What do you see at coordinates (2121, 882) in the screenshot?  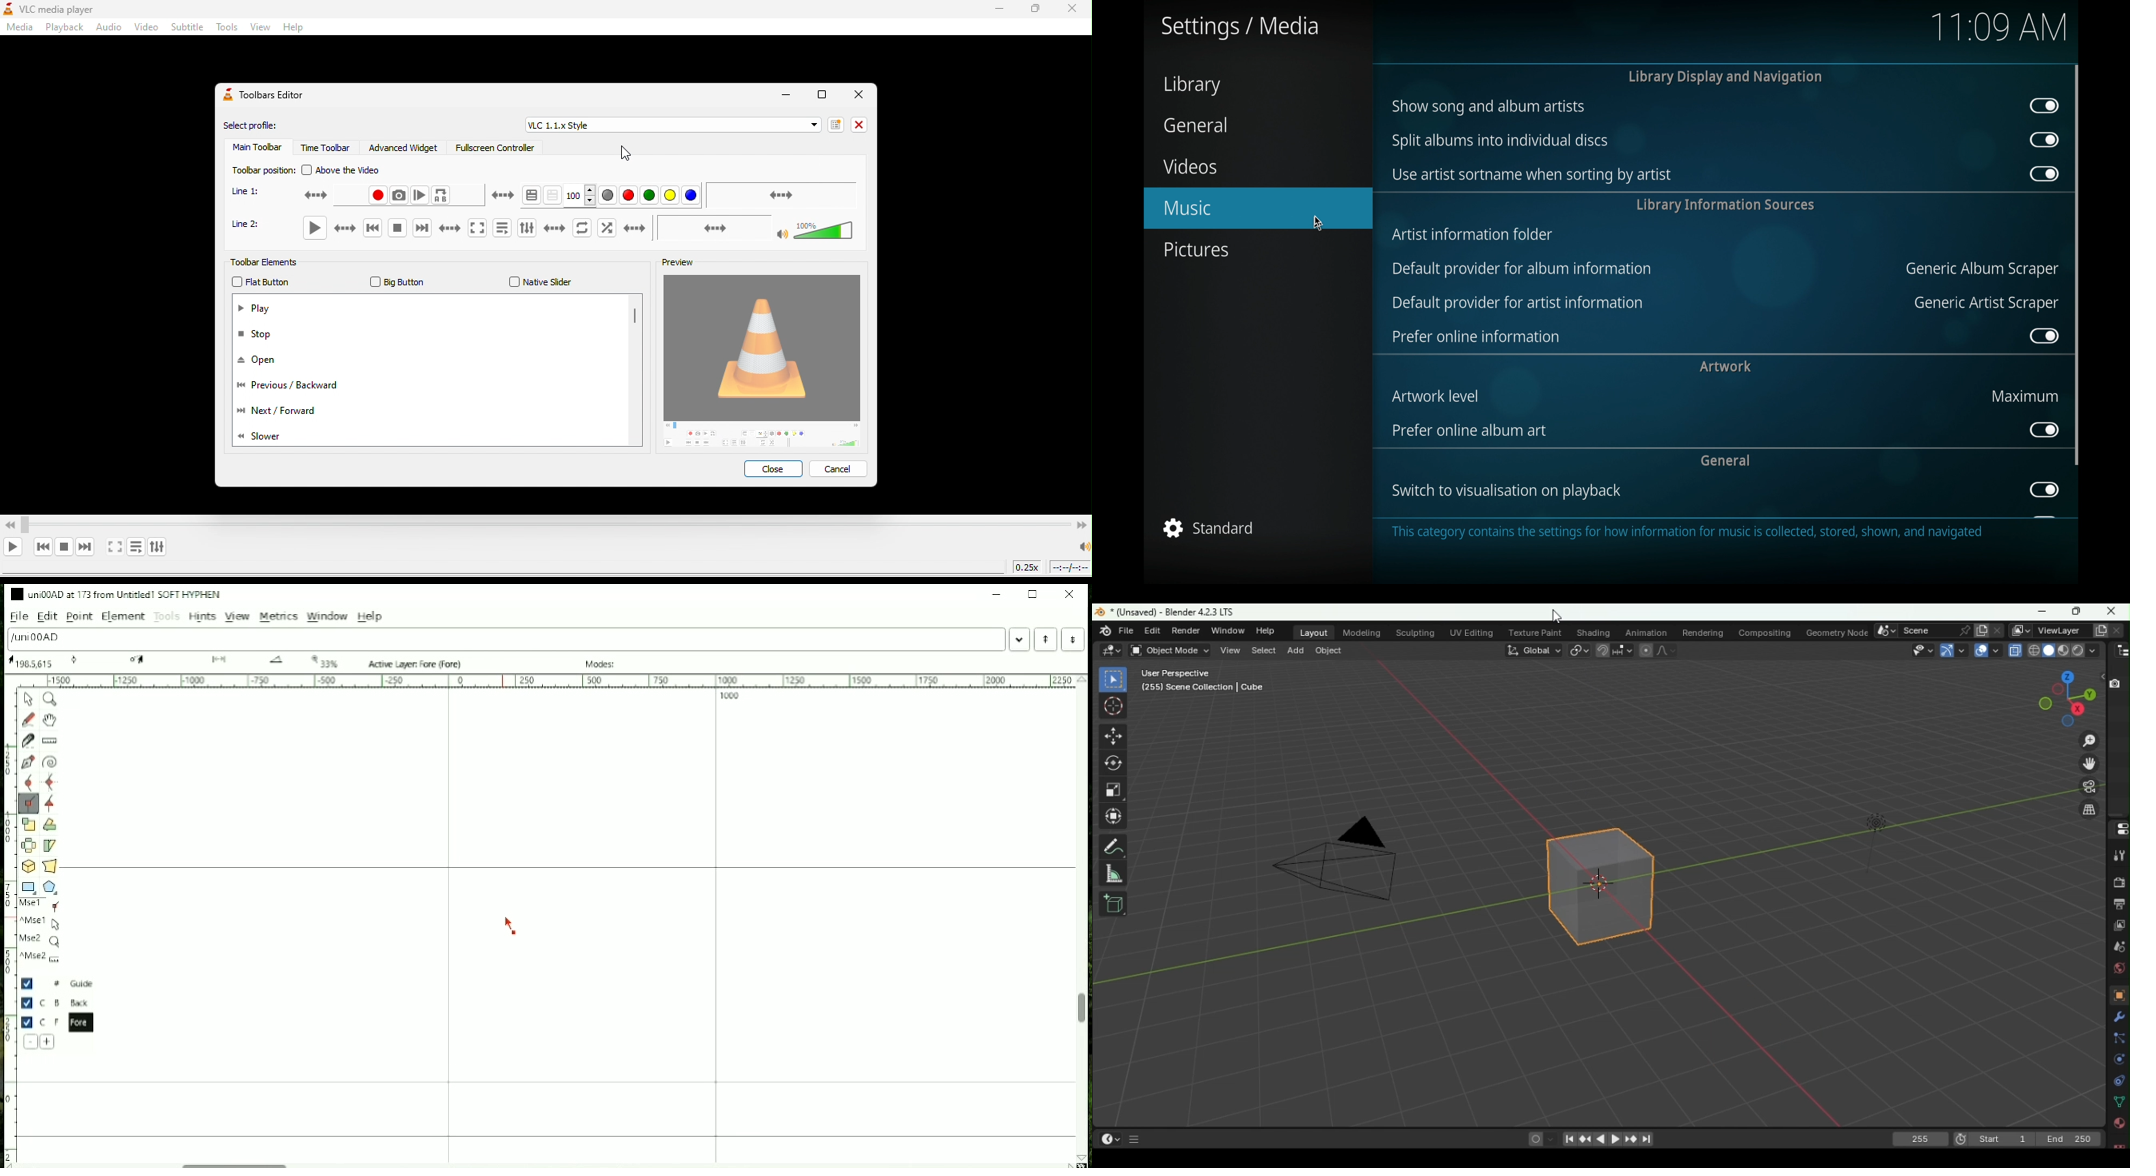 I see `Render` at bounding box center [2121, 882].